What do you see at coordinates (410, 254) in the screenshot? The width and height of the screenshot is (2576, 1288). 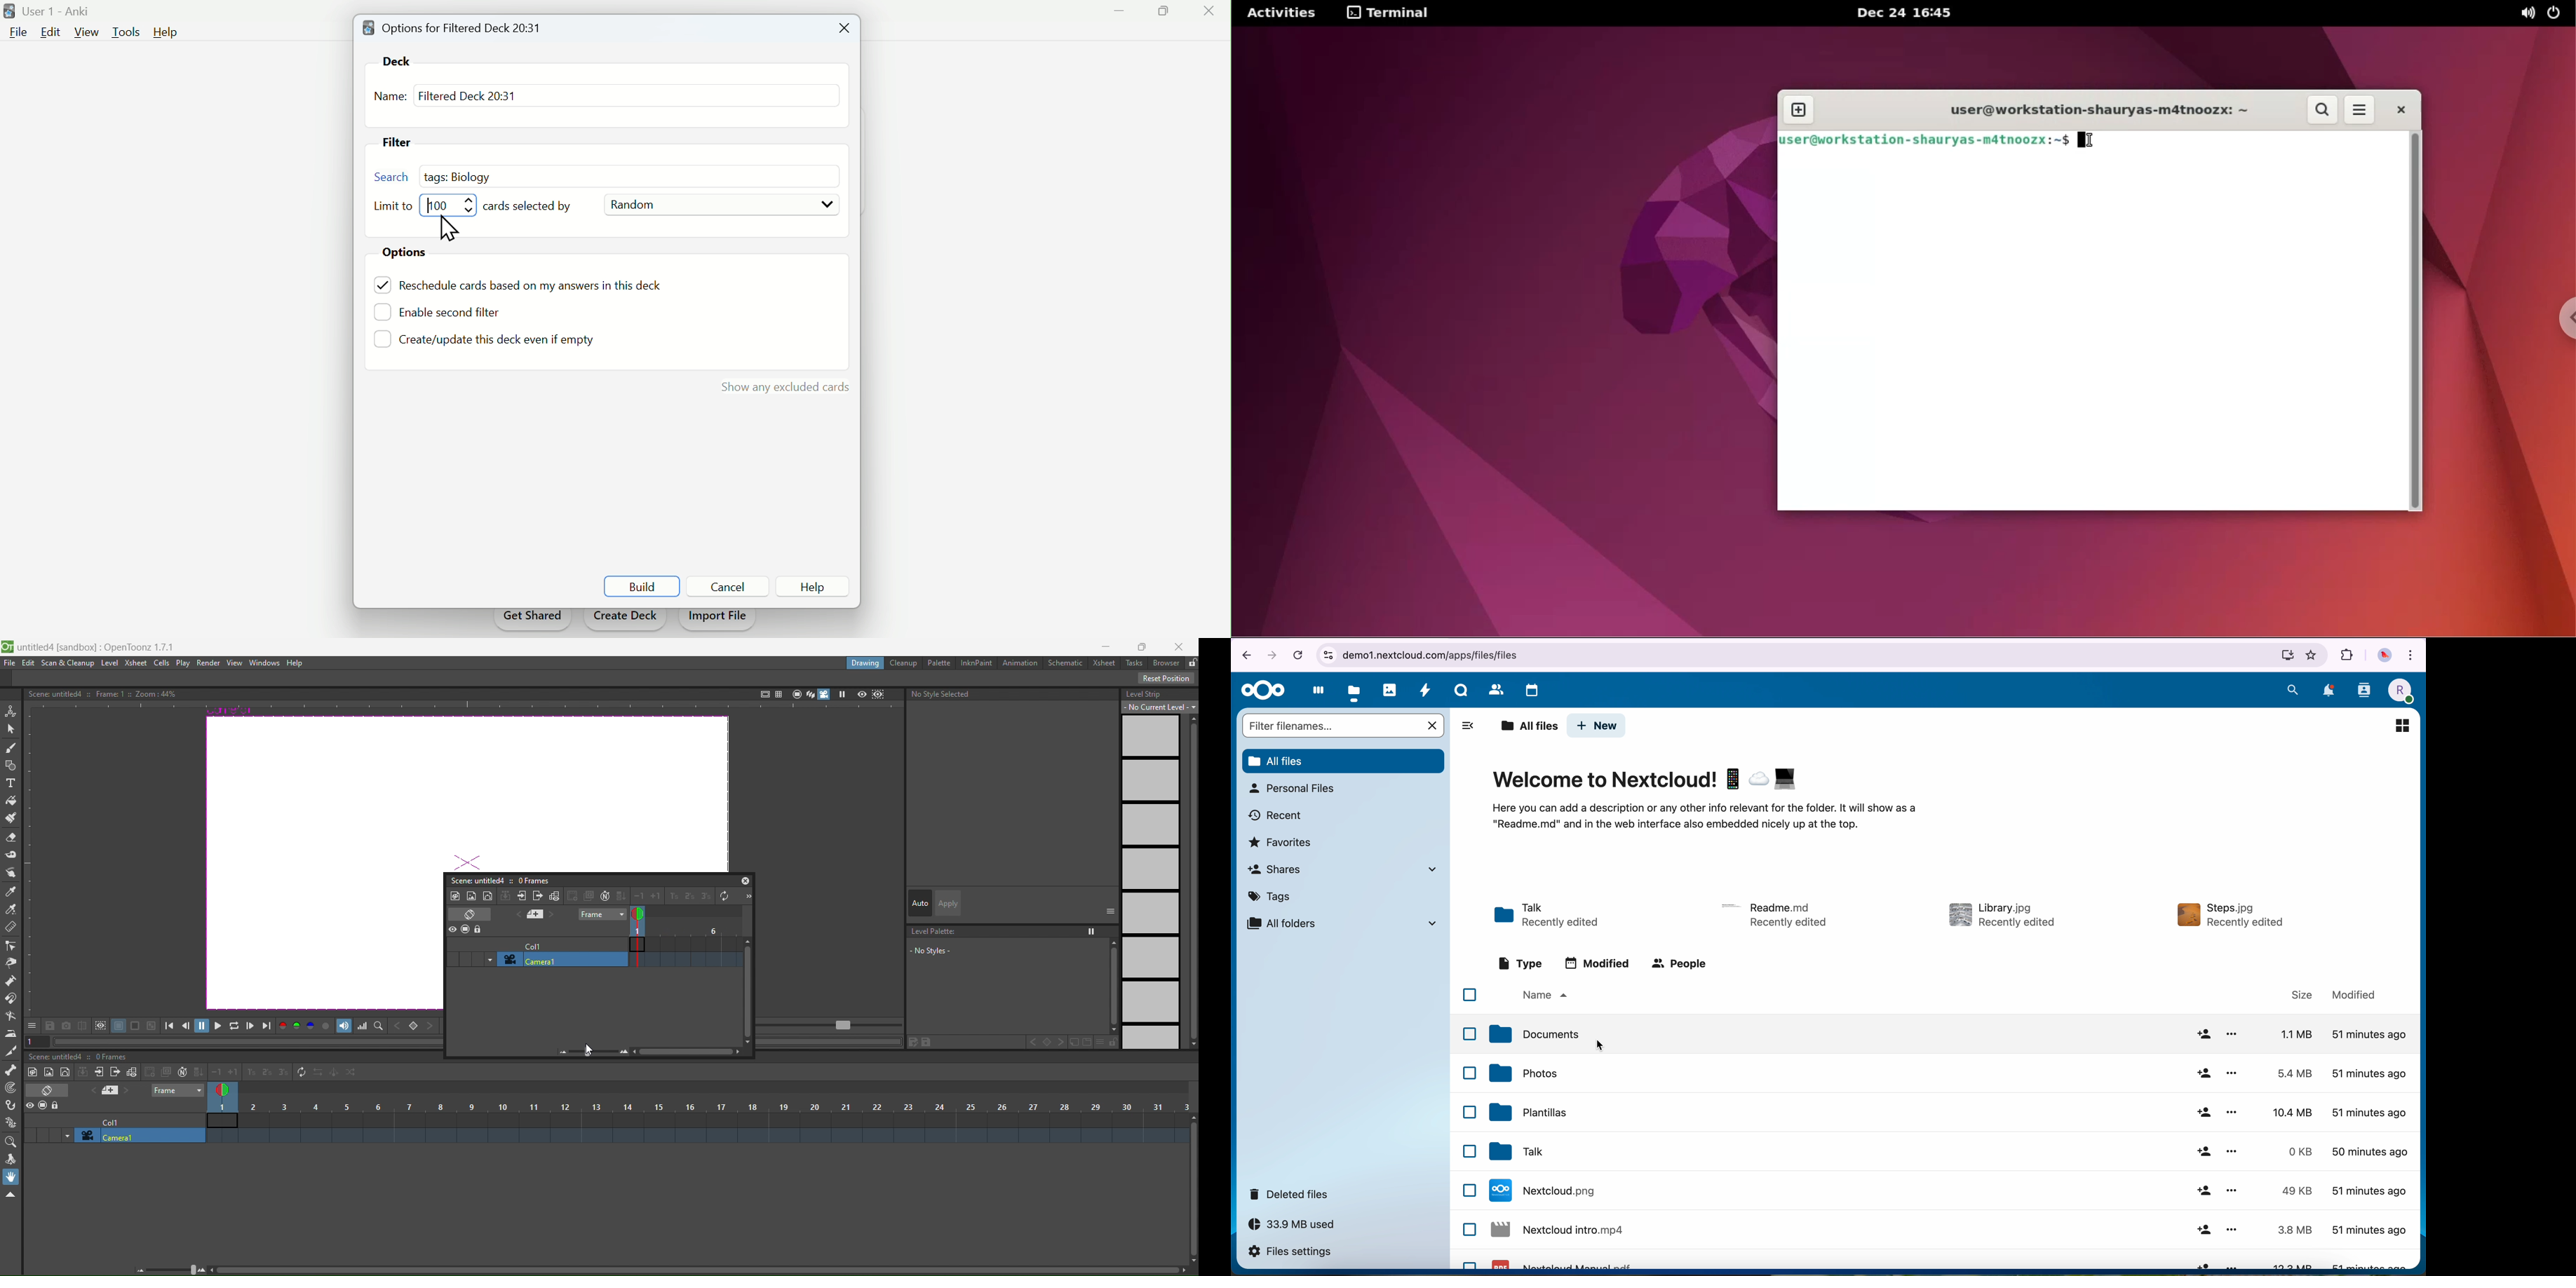 I see `Options` at bounding box center [410, 254].